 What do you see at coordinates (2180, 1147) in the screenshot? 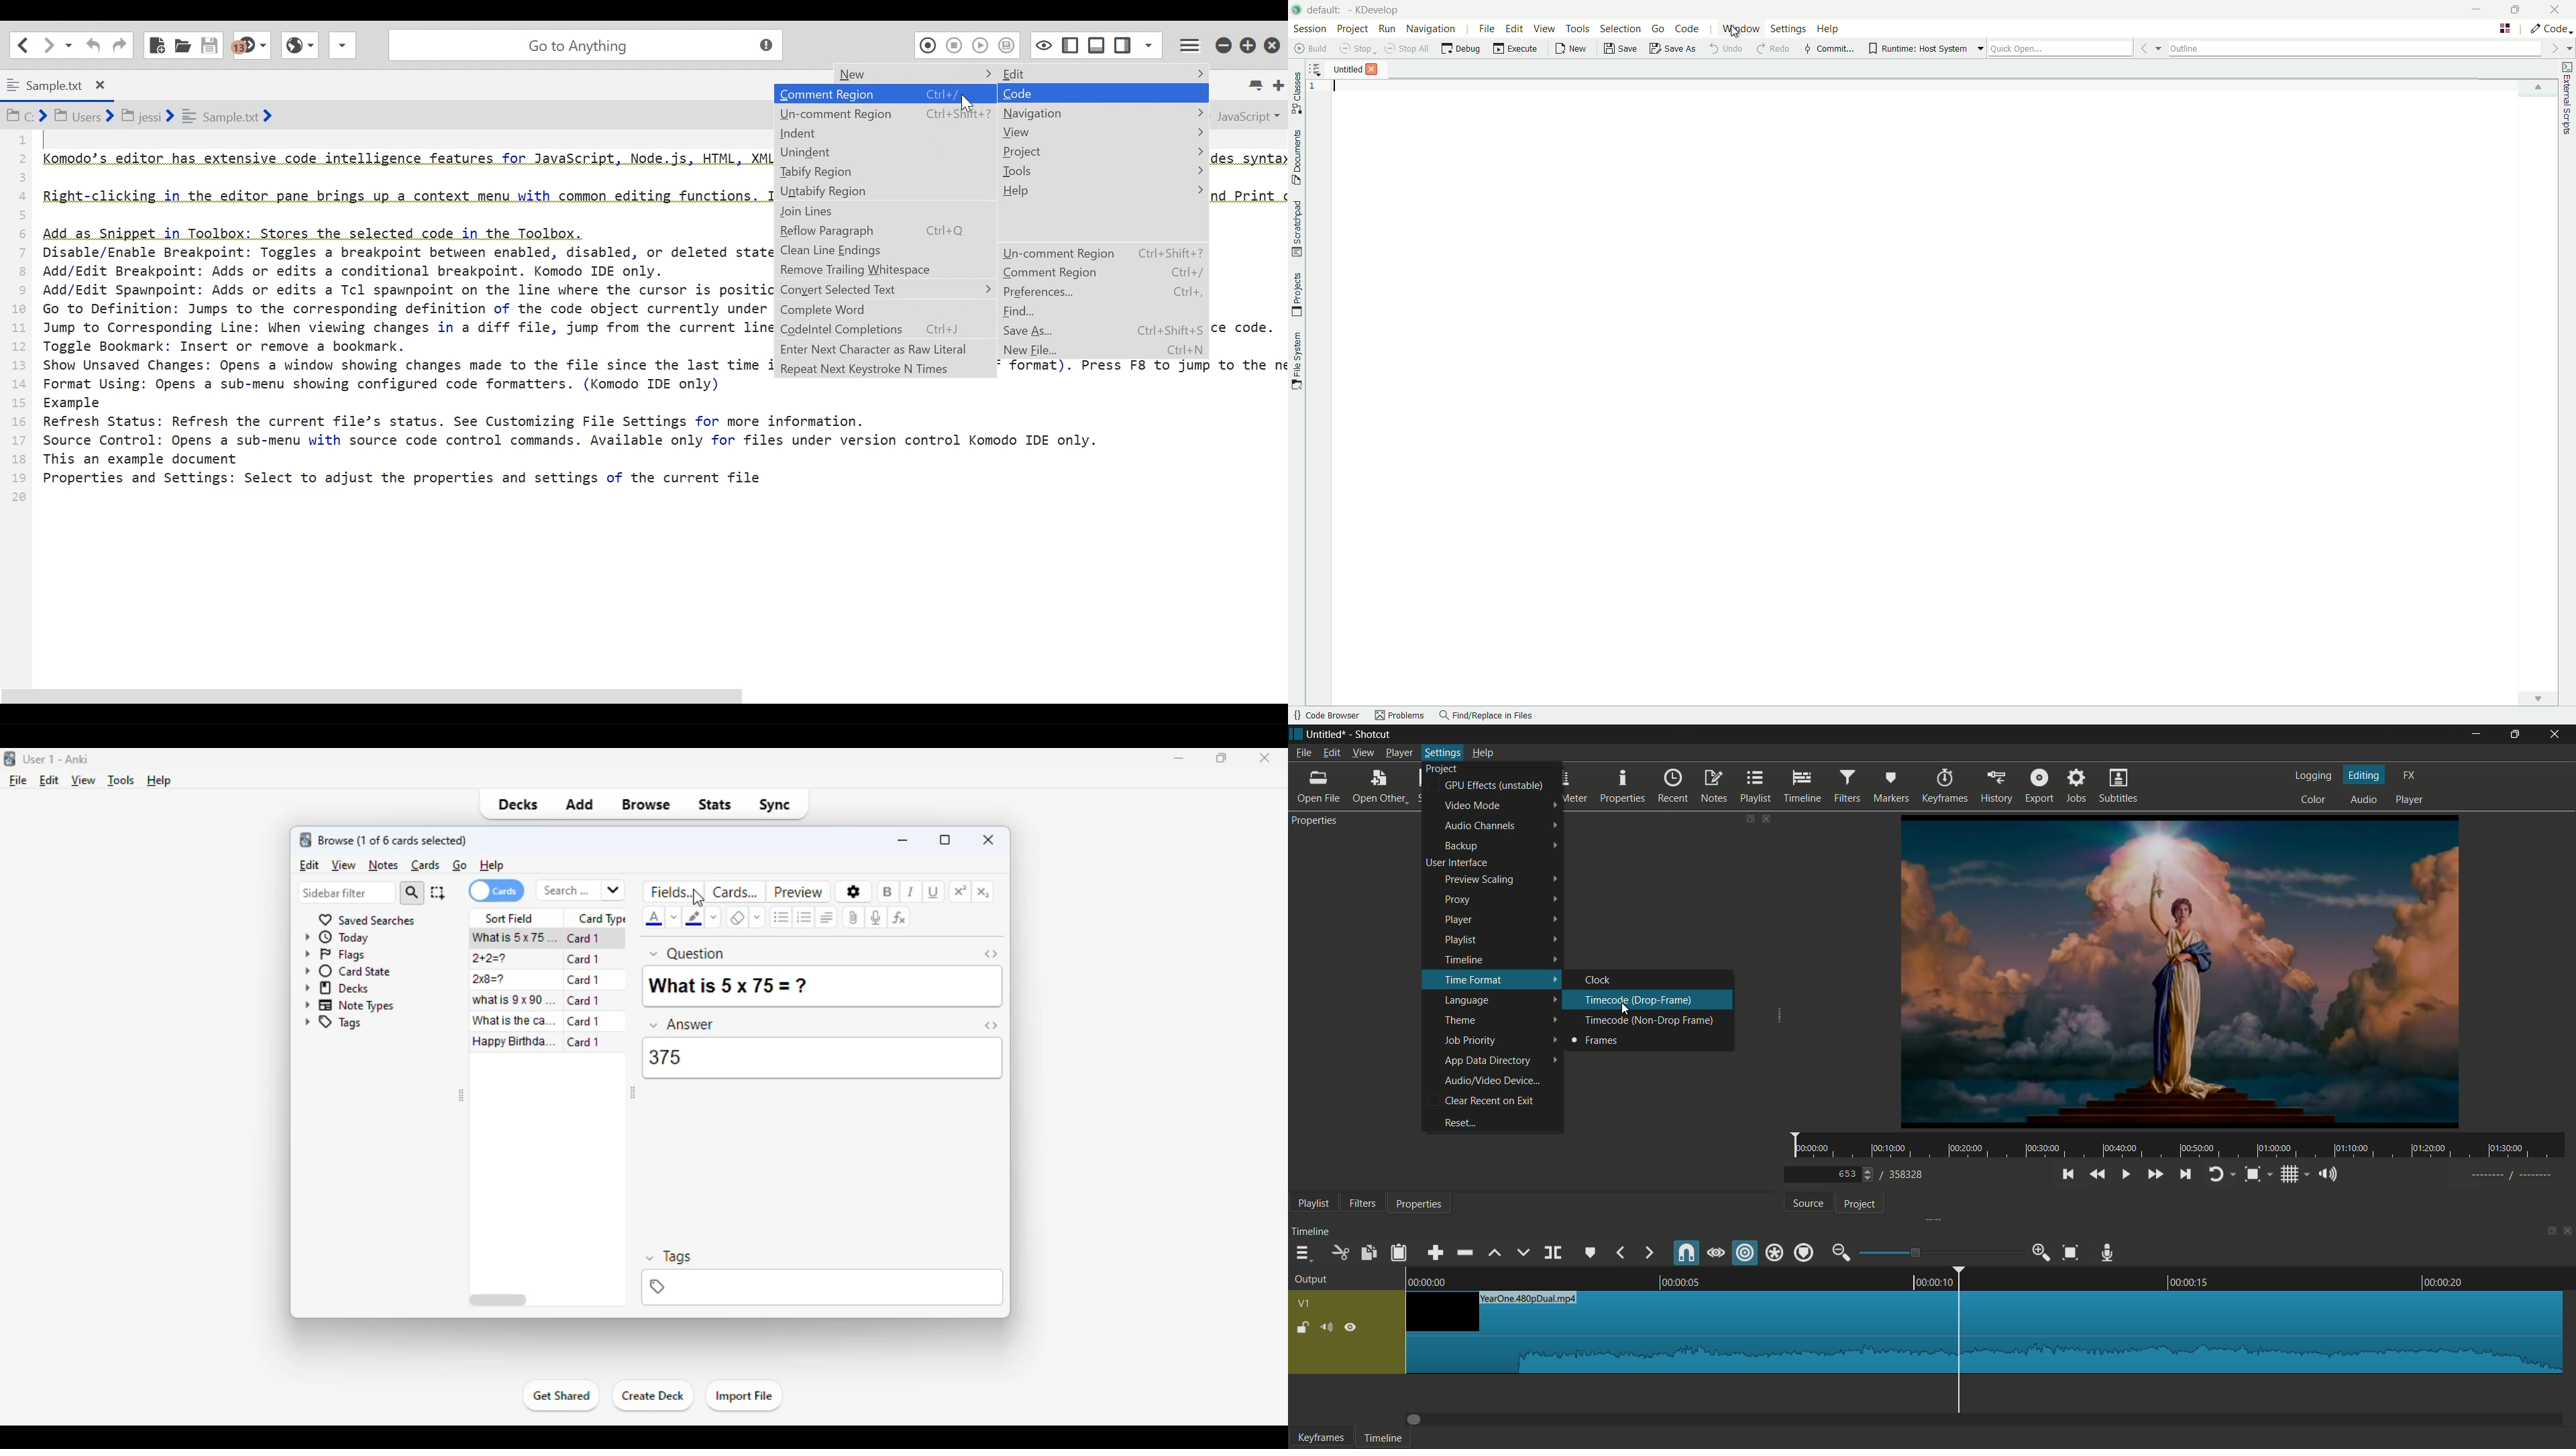
I see `time` at bounding box center [2180, 1147].